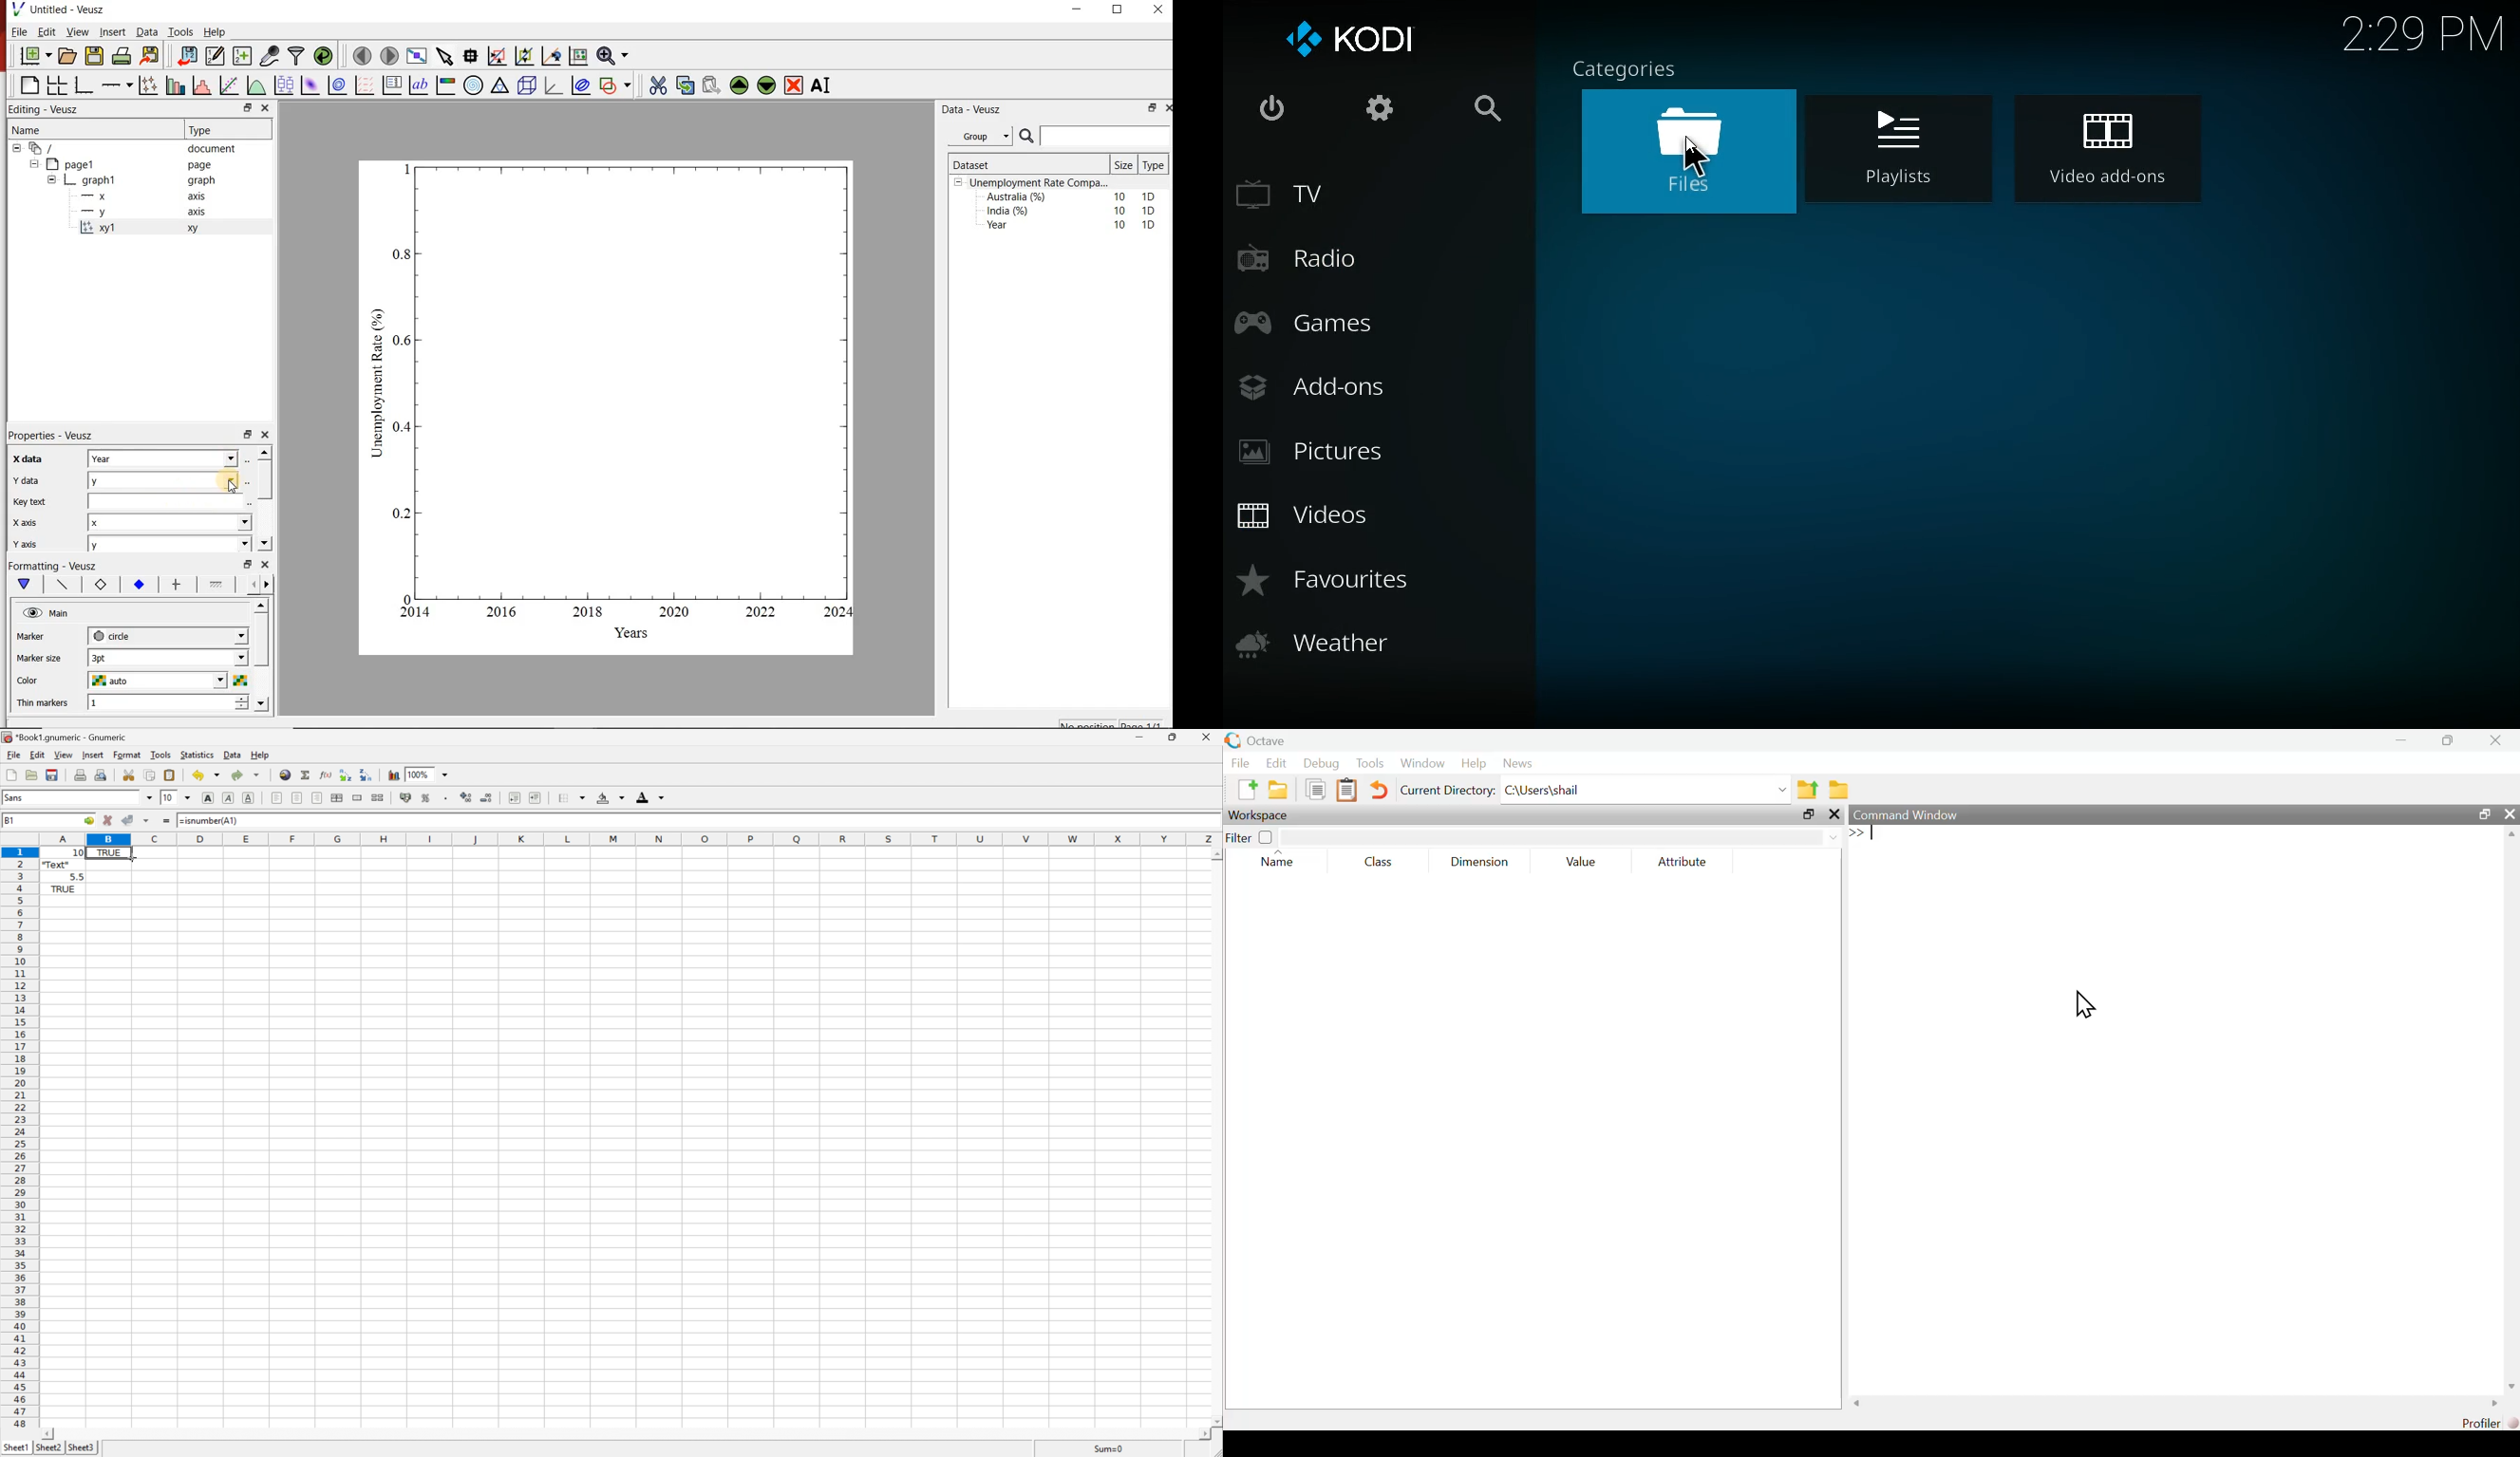 This screenshot has width=2520, height=1484. I want to click on Cursor, so click(131, 858).